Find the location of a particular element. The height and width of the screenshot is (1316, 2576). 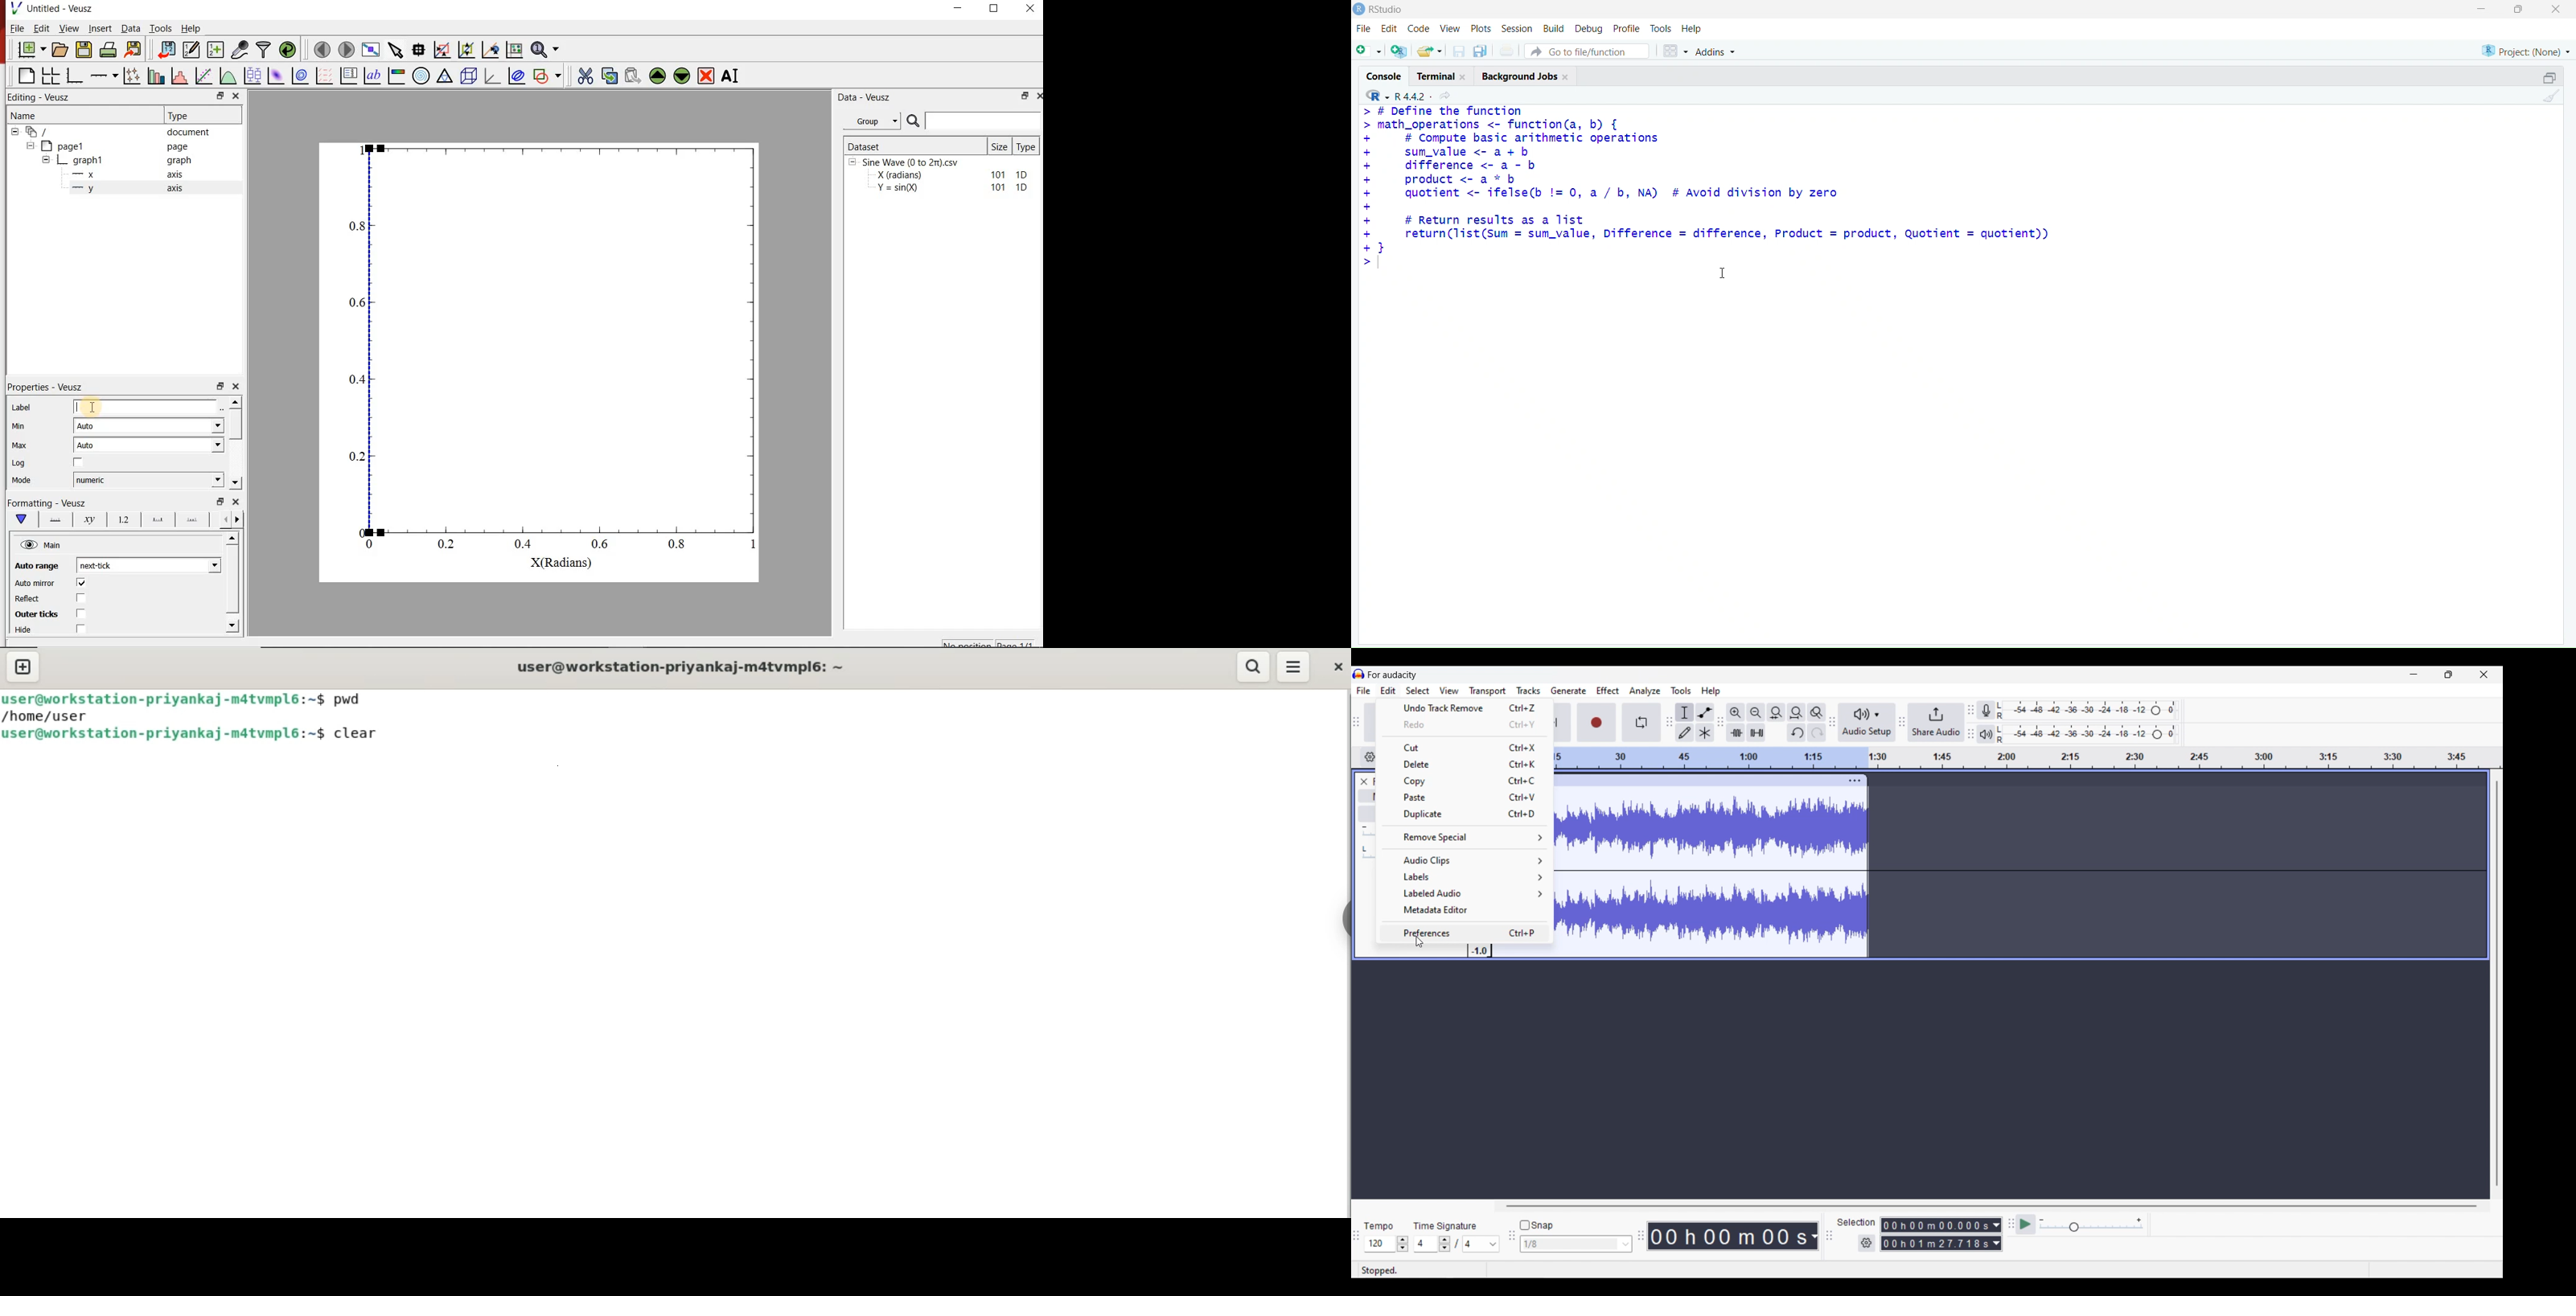

print is located at coordinates (109, 50).